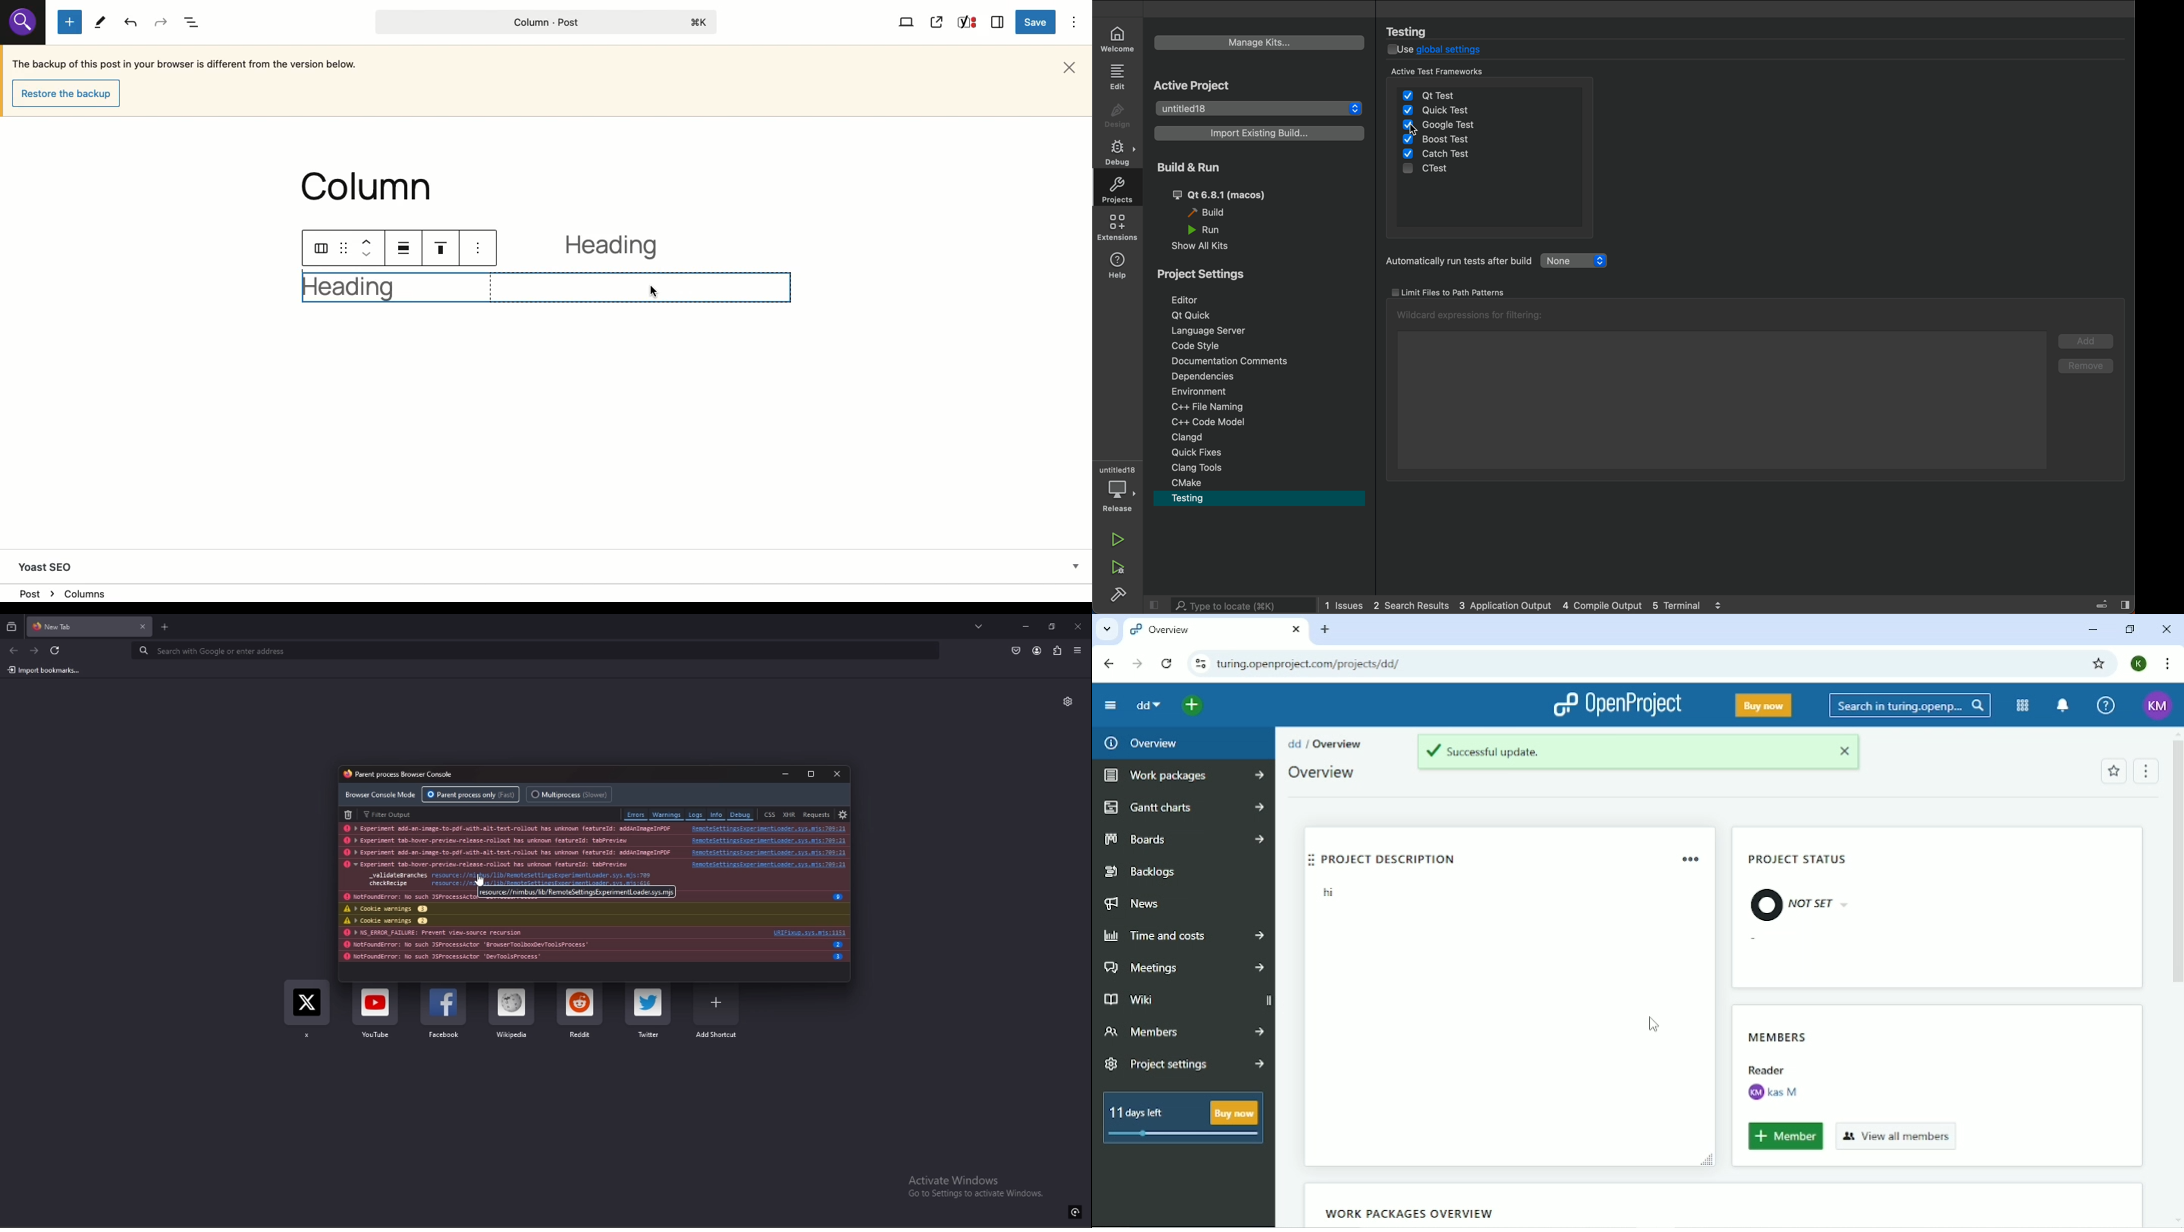  Describe the element at coordinates (2167, 629) in the screenshot. I see `Close` at that location.